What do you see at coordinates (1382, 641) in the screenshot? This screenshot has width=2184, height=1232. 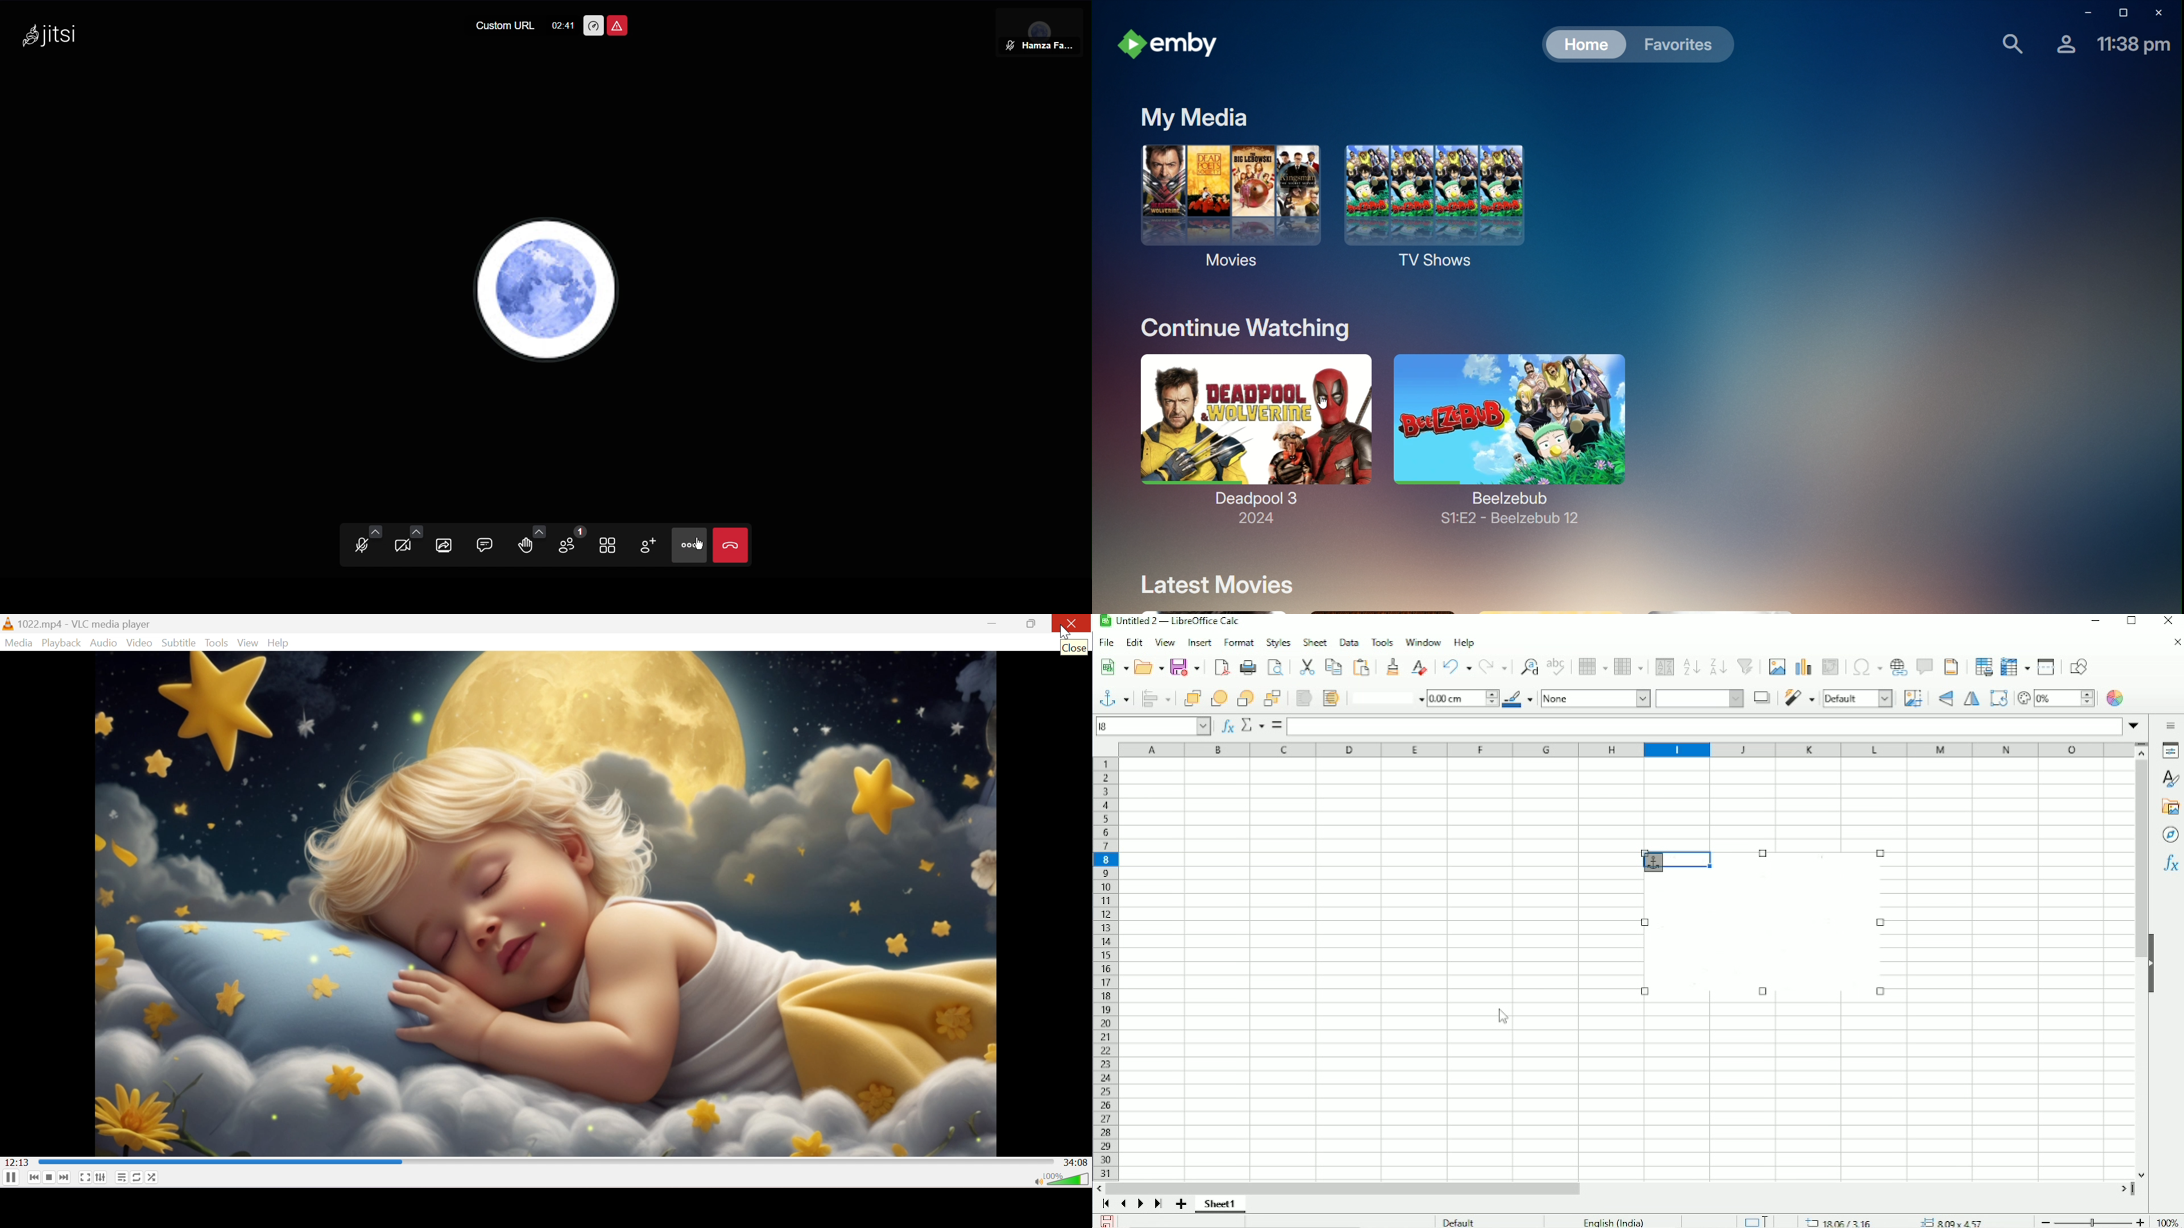 I see `Tools` at bounding box center [1382, 641].